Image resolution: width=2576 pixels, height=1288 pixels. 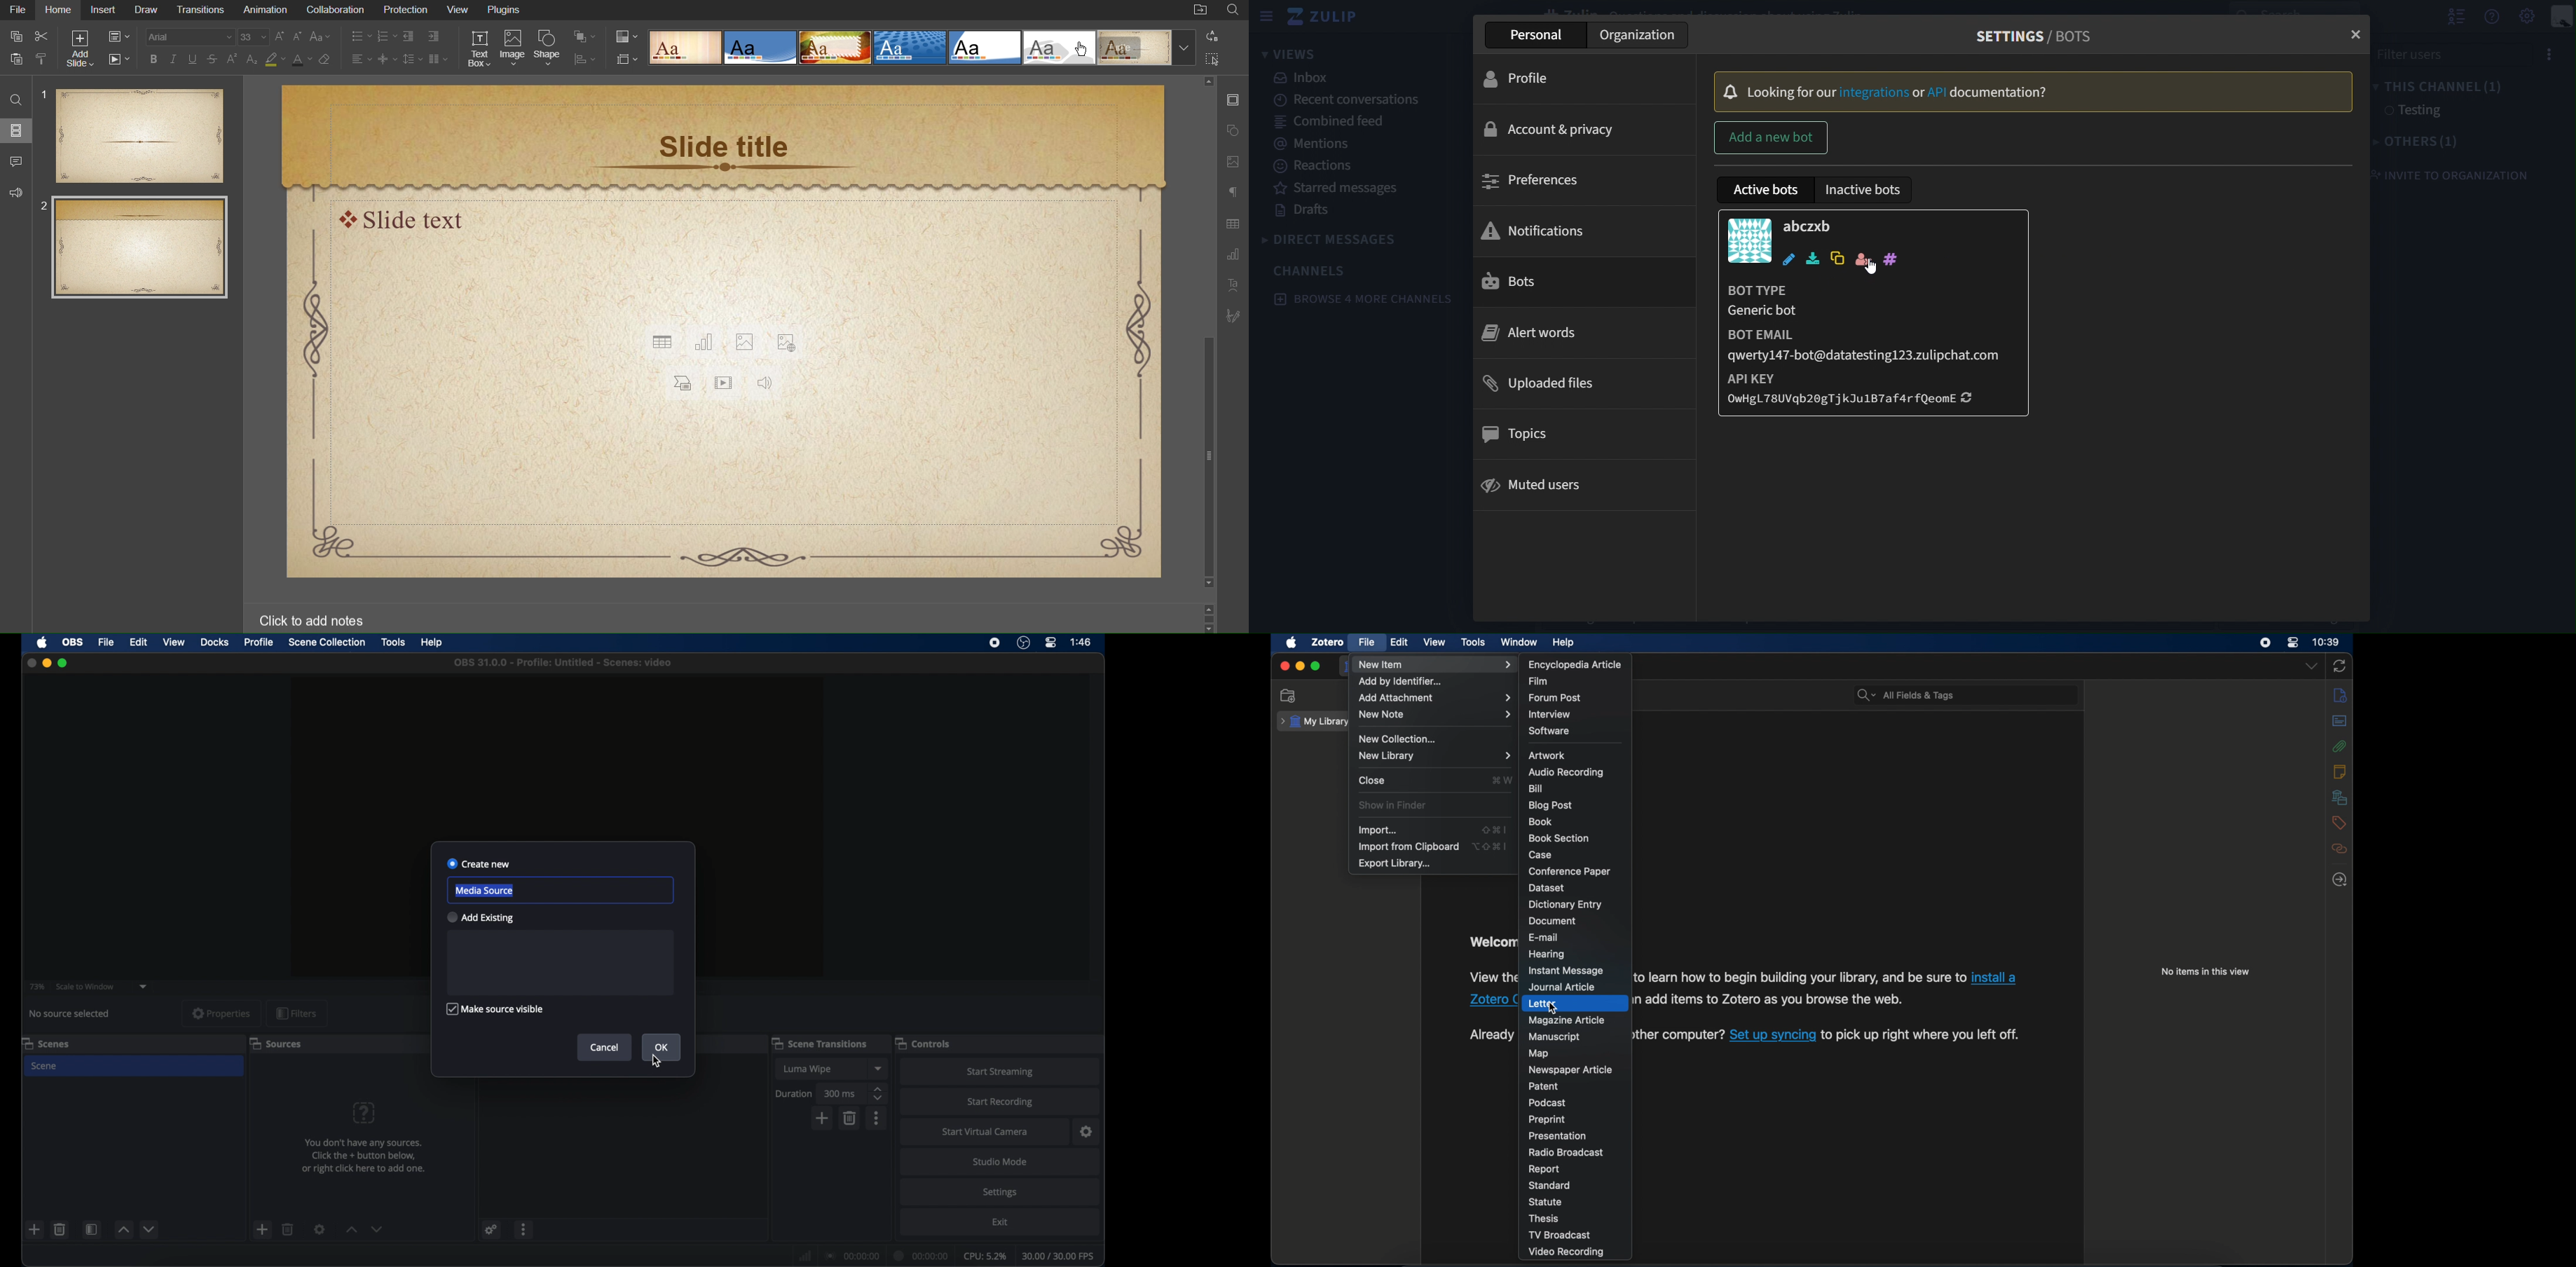 I want to click on preprint, so click(x=1547, y=1120).